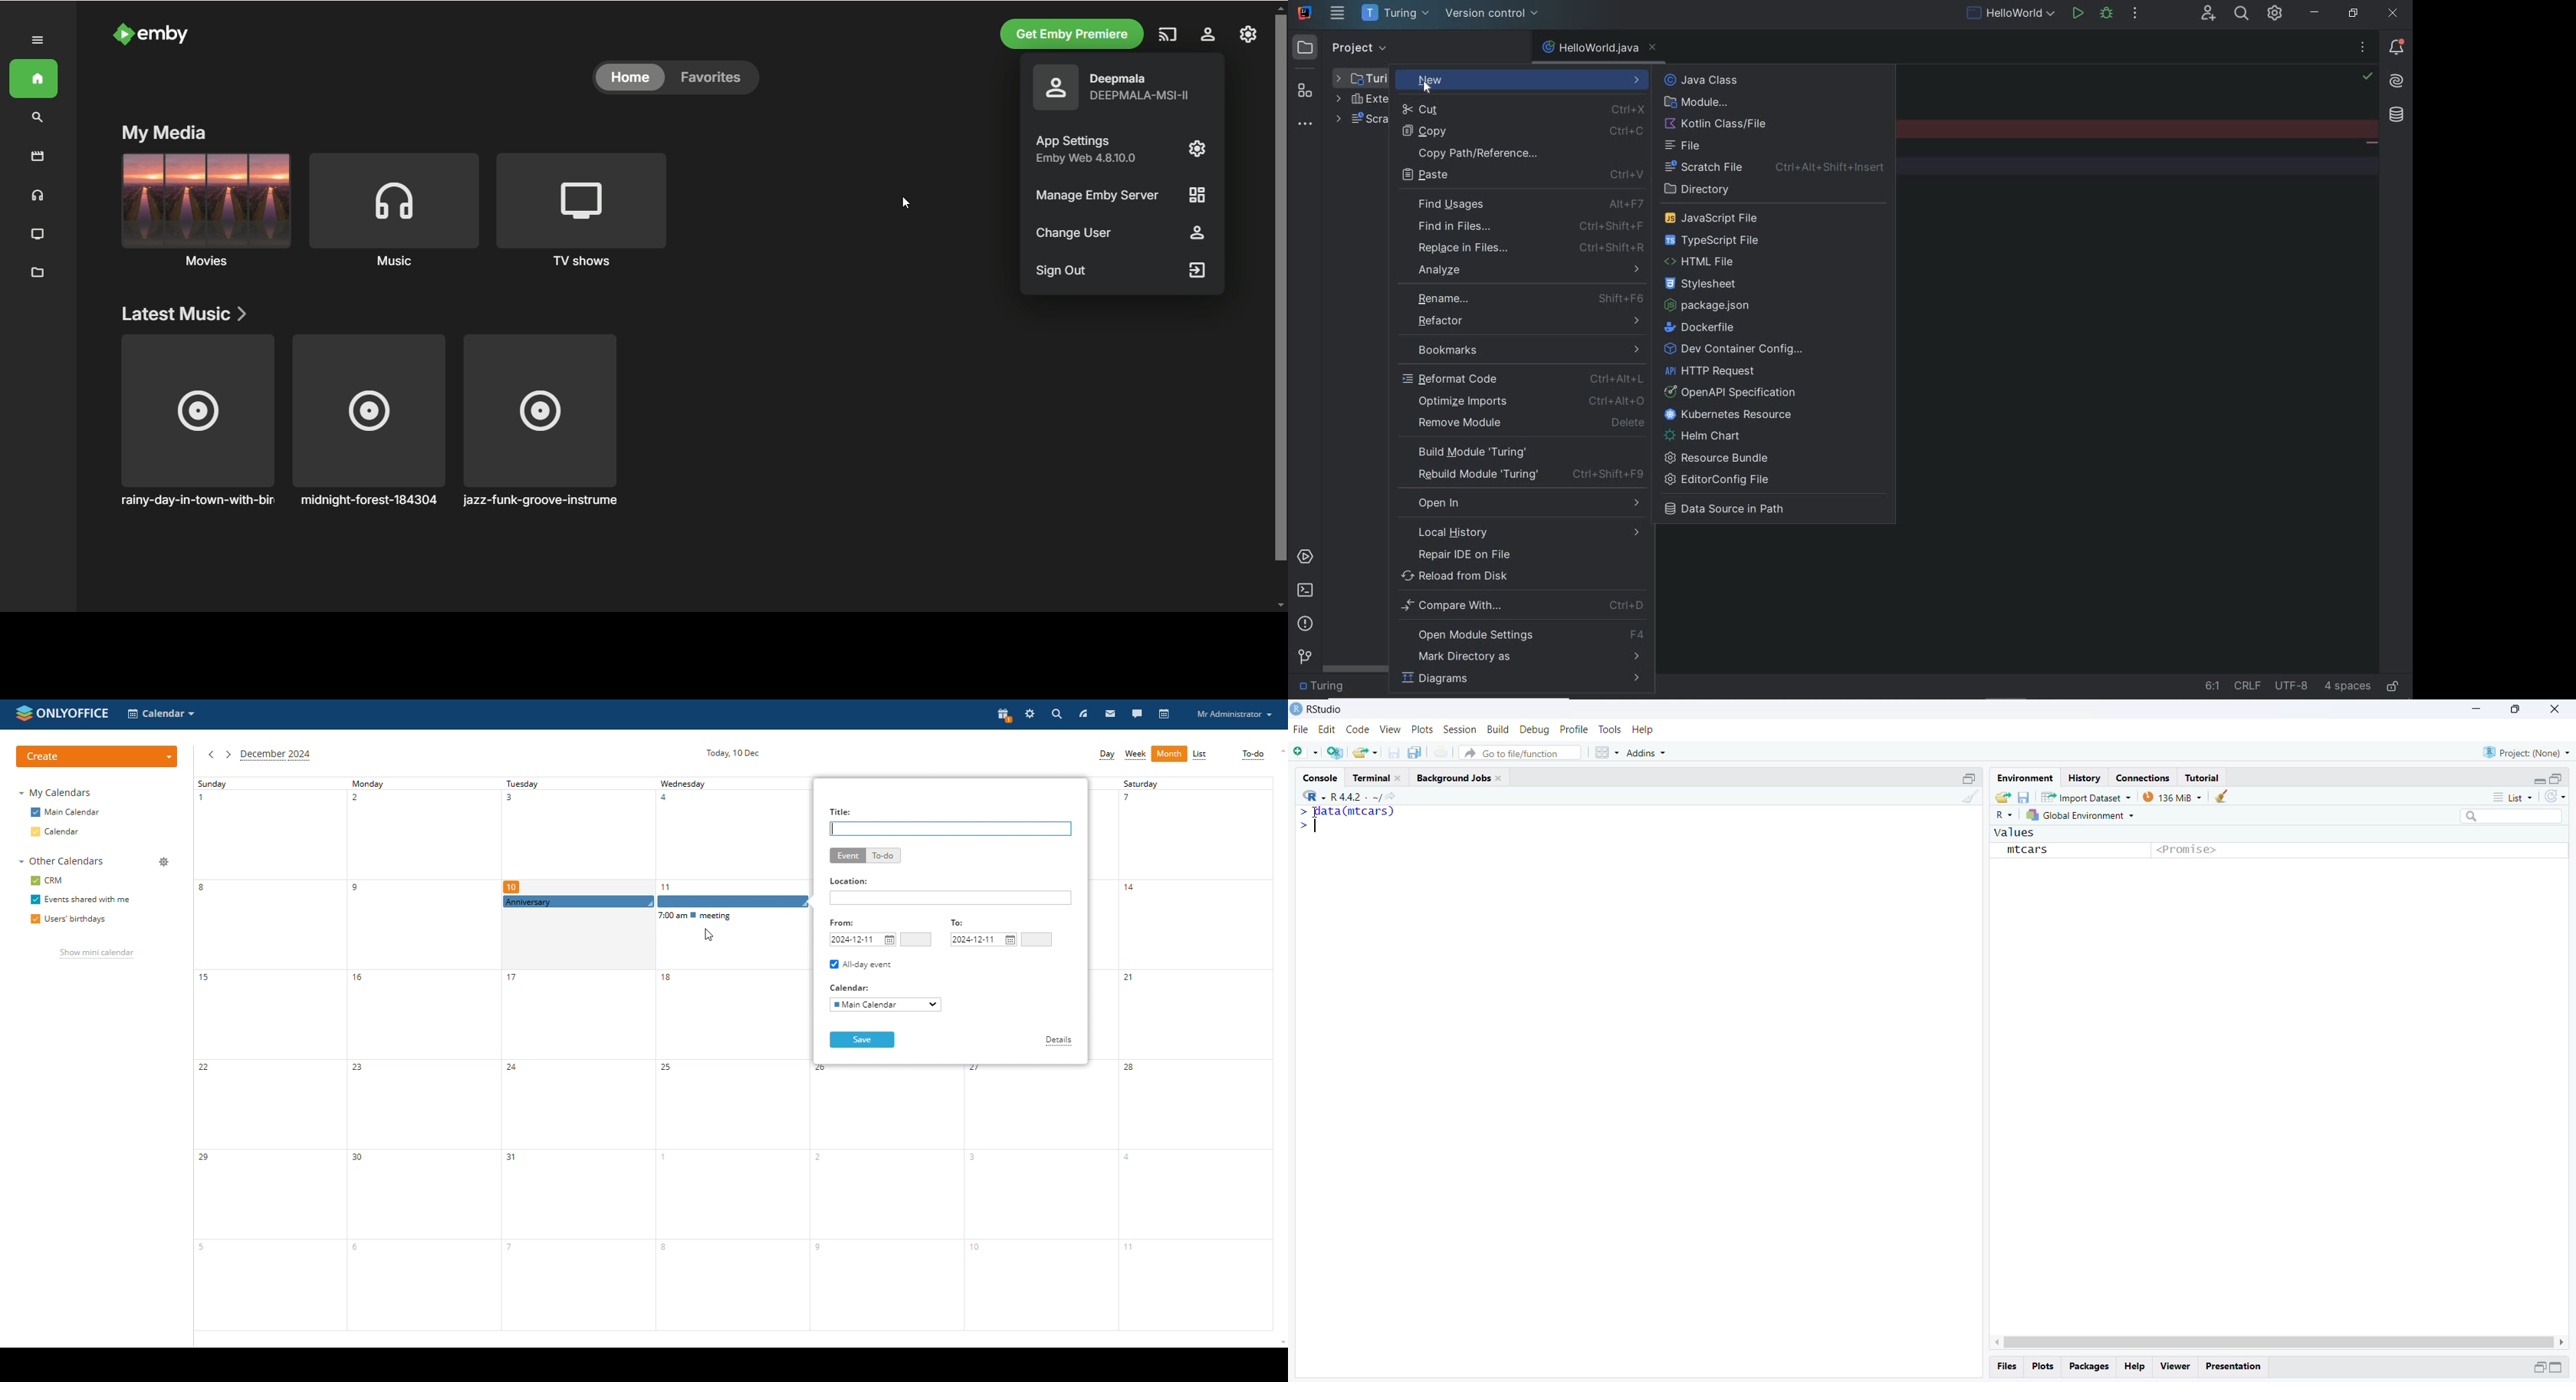 This screenshot has height=1400, width=2576. I want to click on R.4.4.2~/, so click(1351, 795).